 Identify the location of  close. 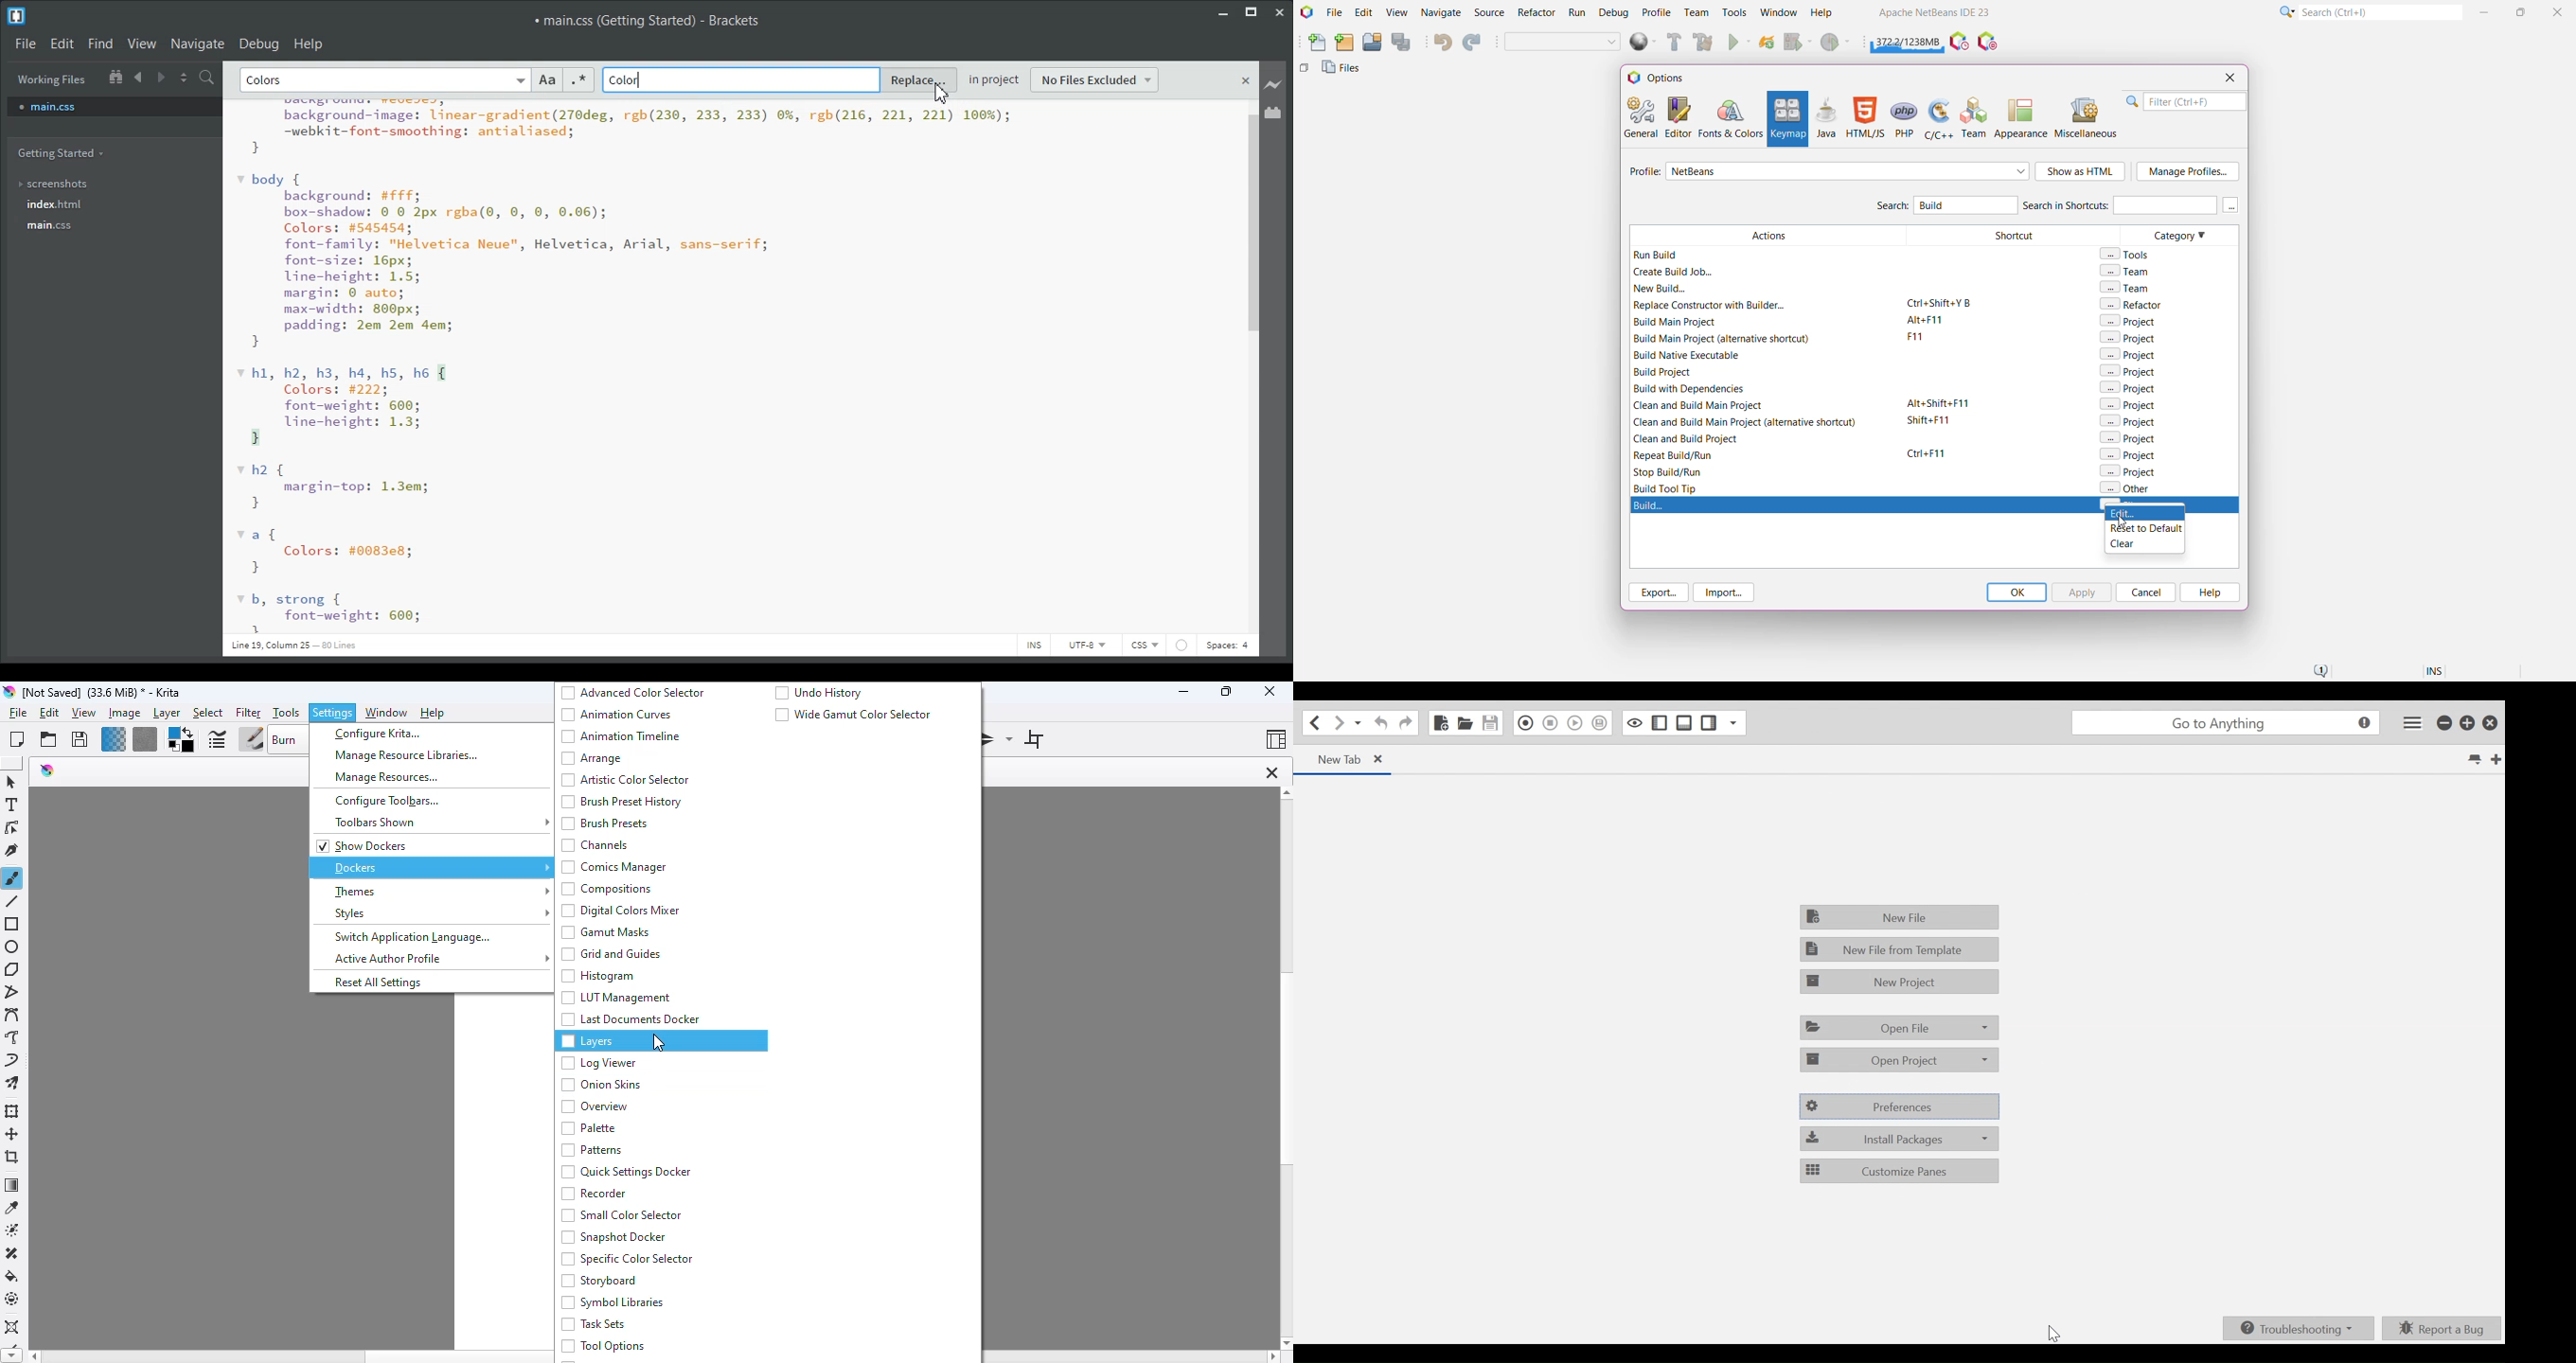
(1269, 691).